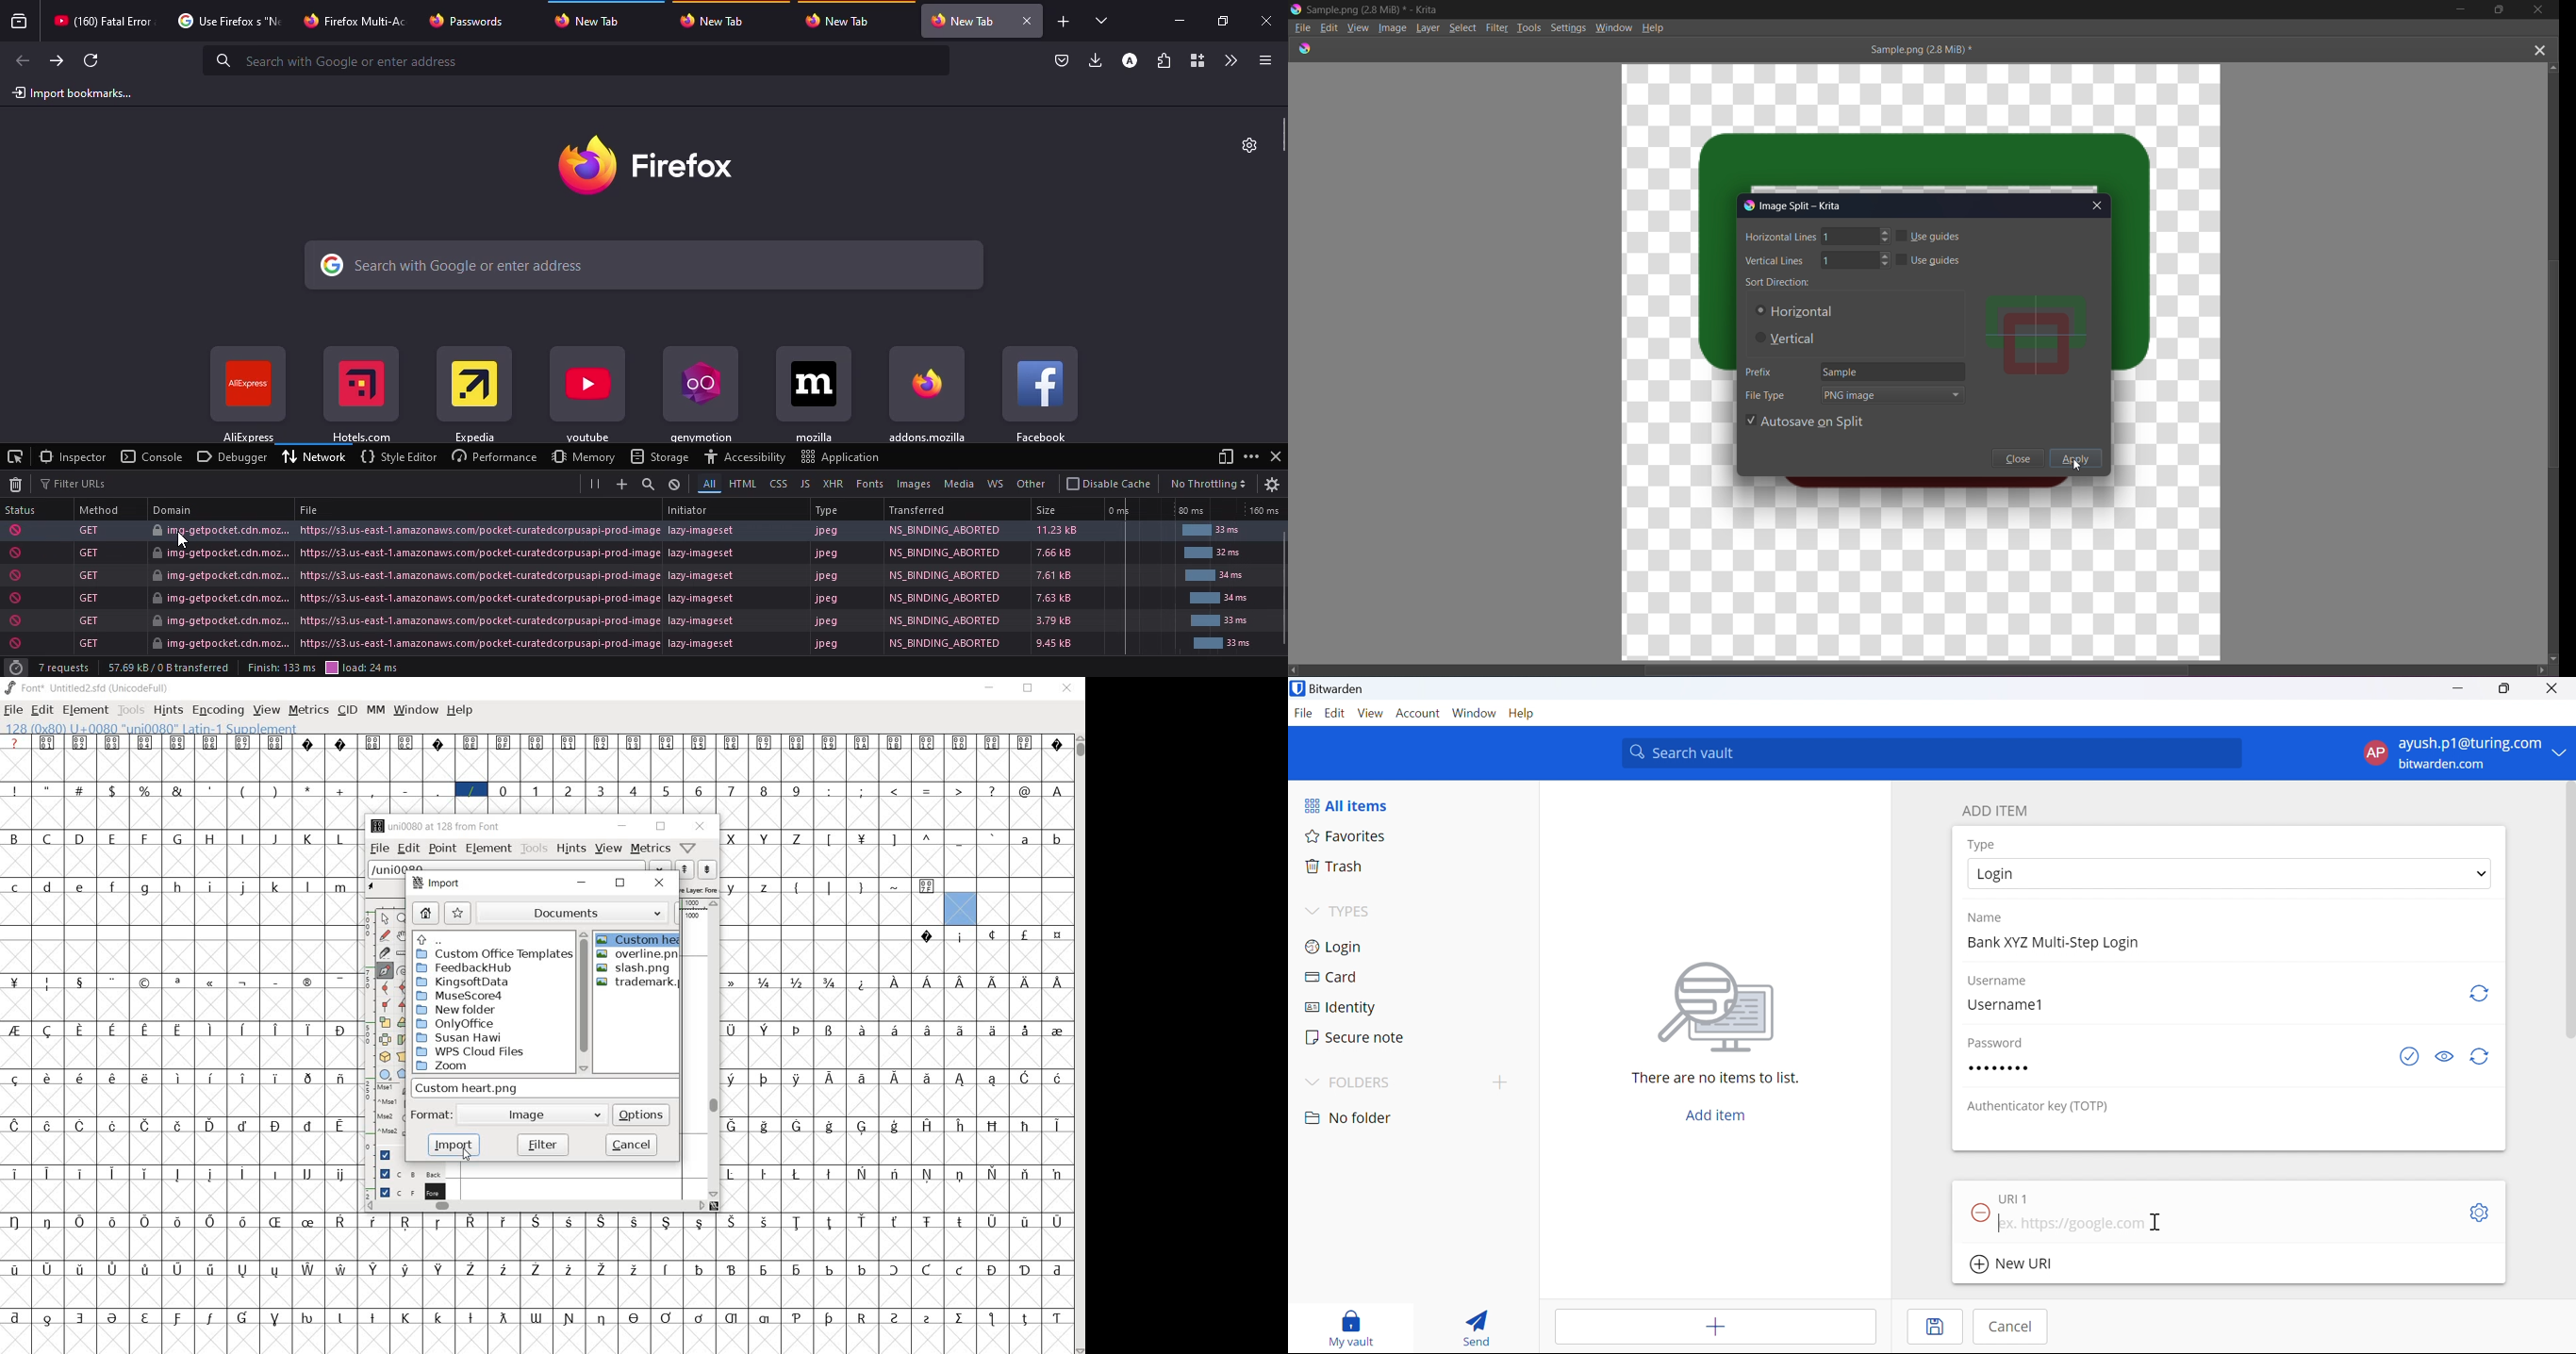 This screenshot has width=2576, height=1372. Describe the element at coordinates (1357, 1039) in the screenshot. I see `Secure note` at that location.